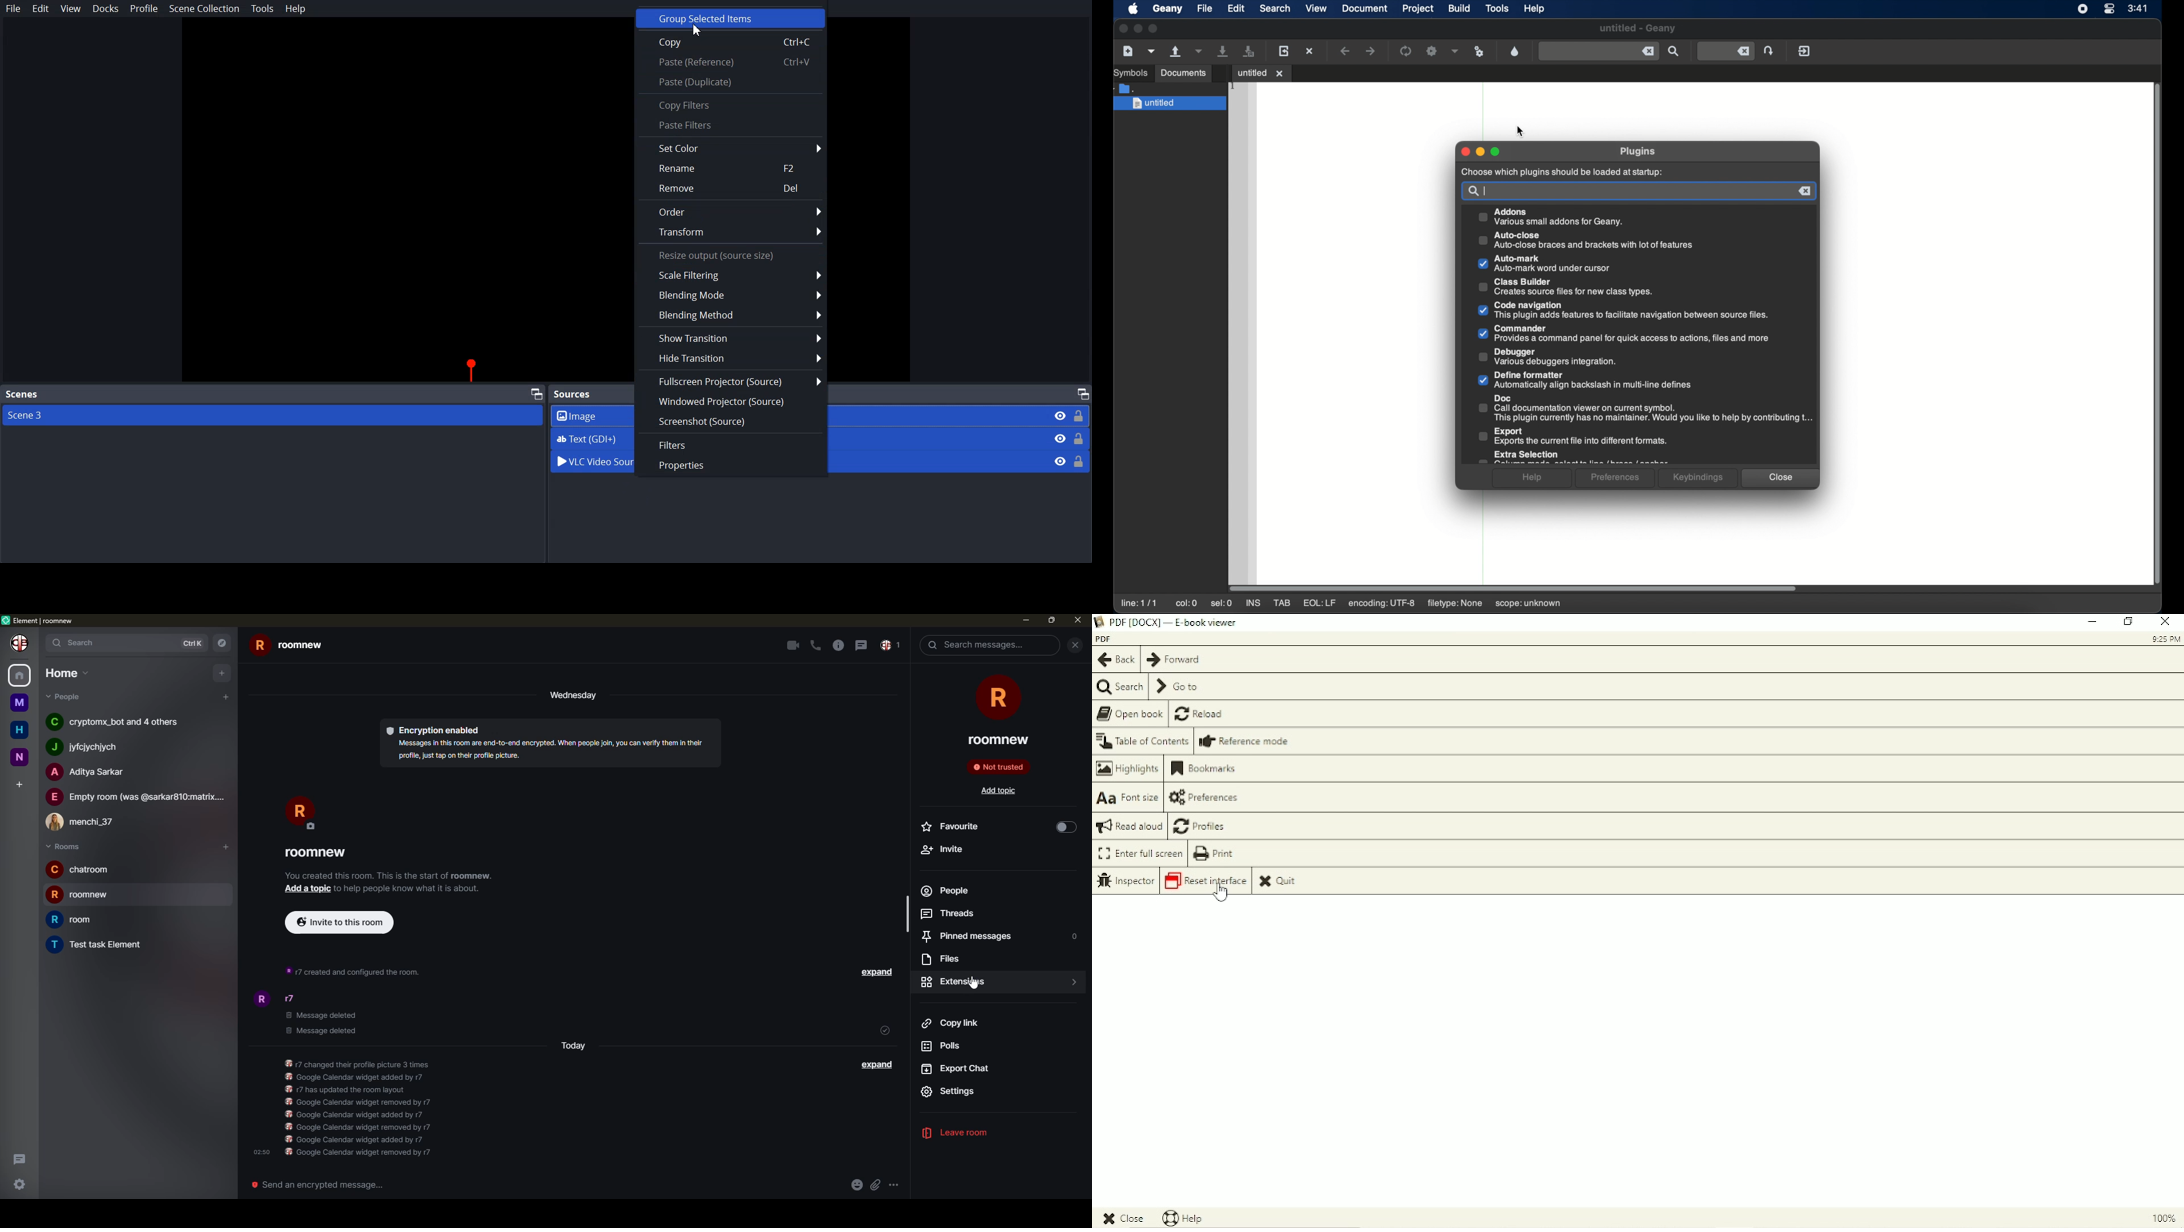 Image resolution: width=2184 pixels, height=1232 pixels. Describe the element at coordinates (730, 446) in the screenshot. I see `Filters` at that location.